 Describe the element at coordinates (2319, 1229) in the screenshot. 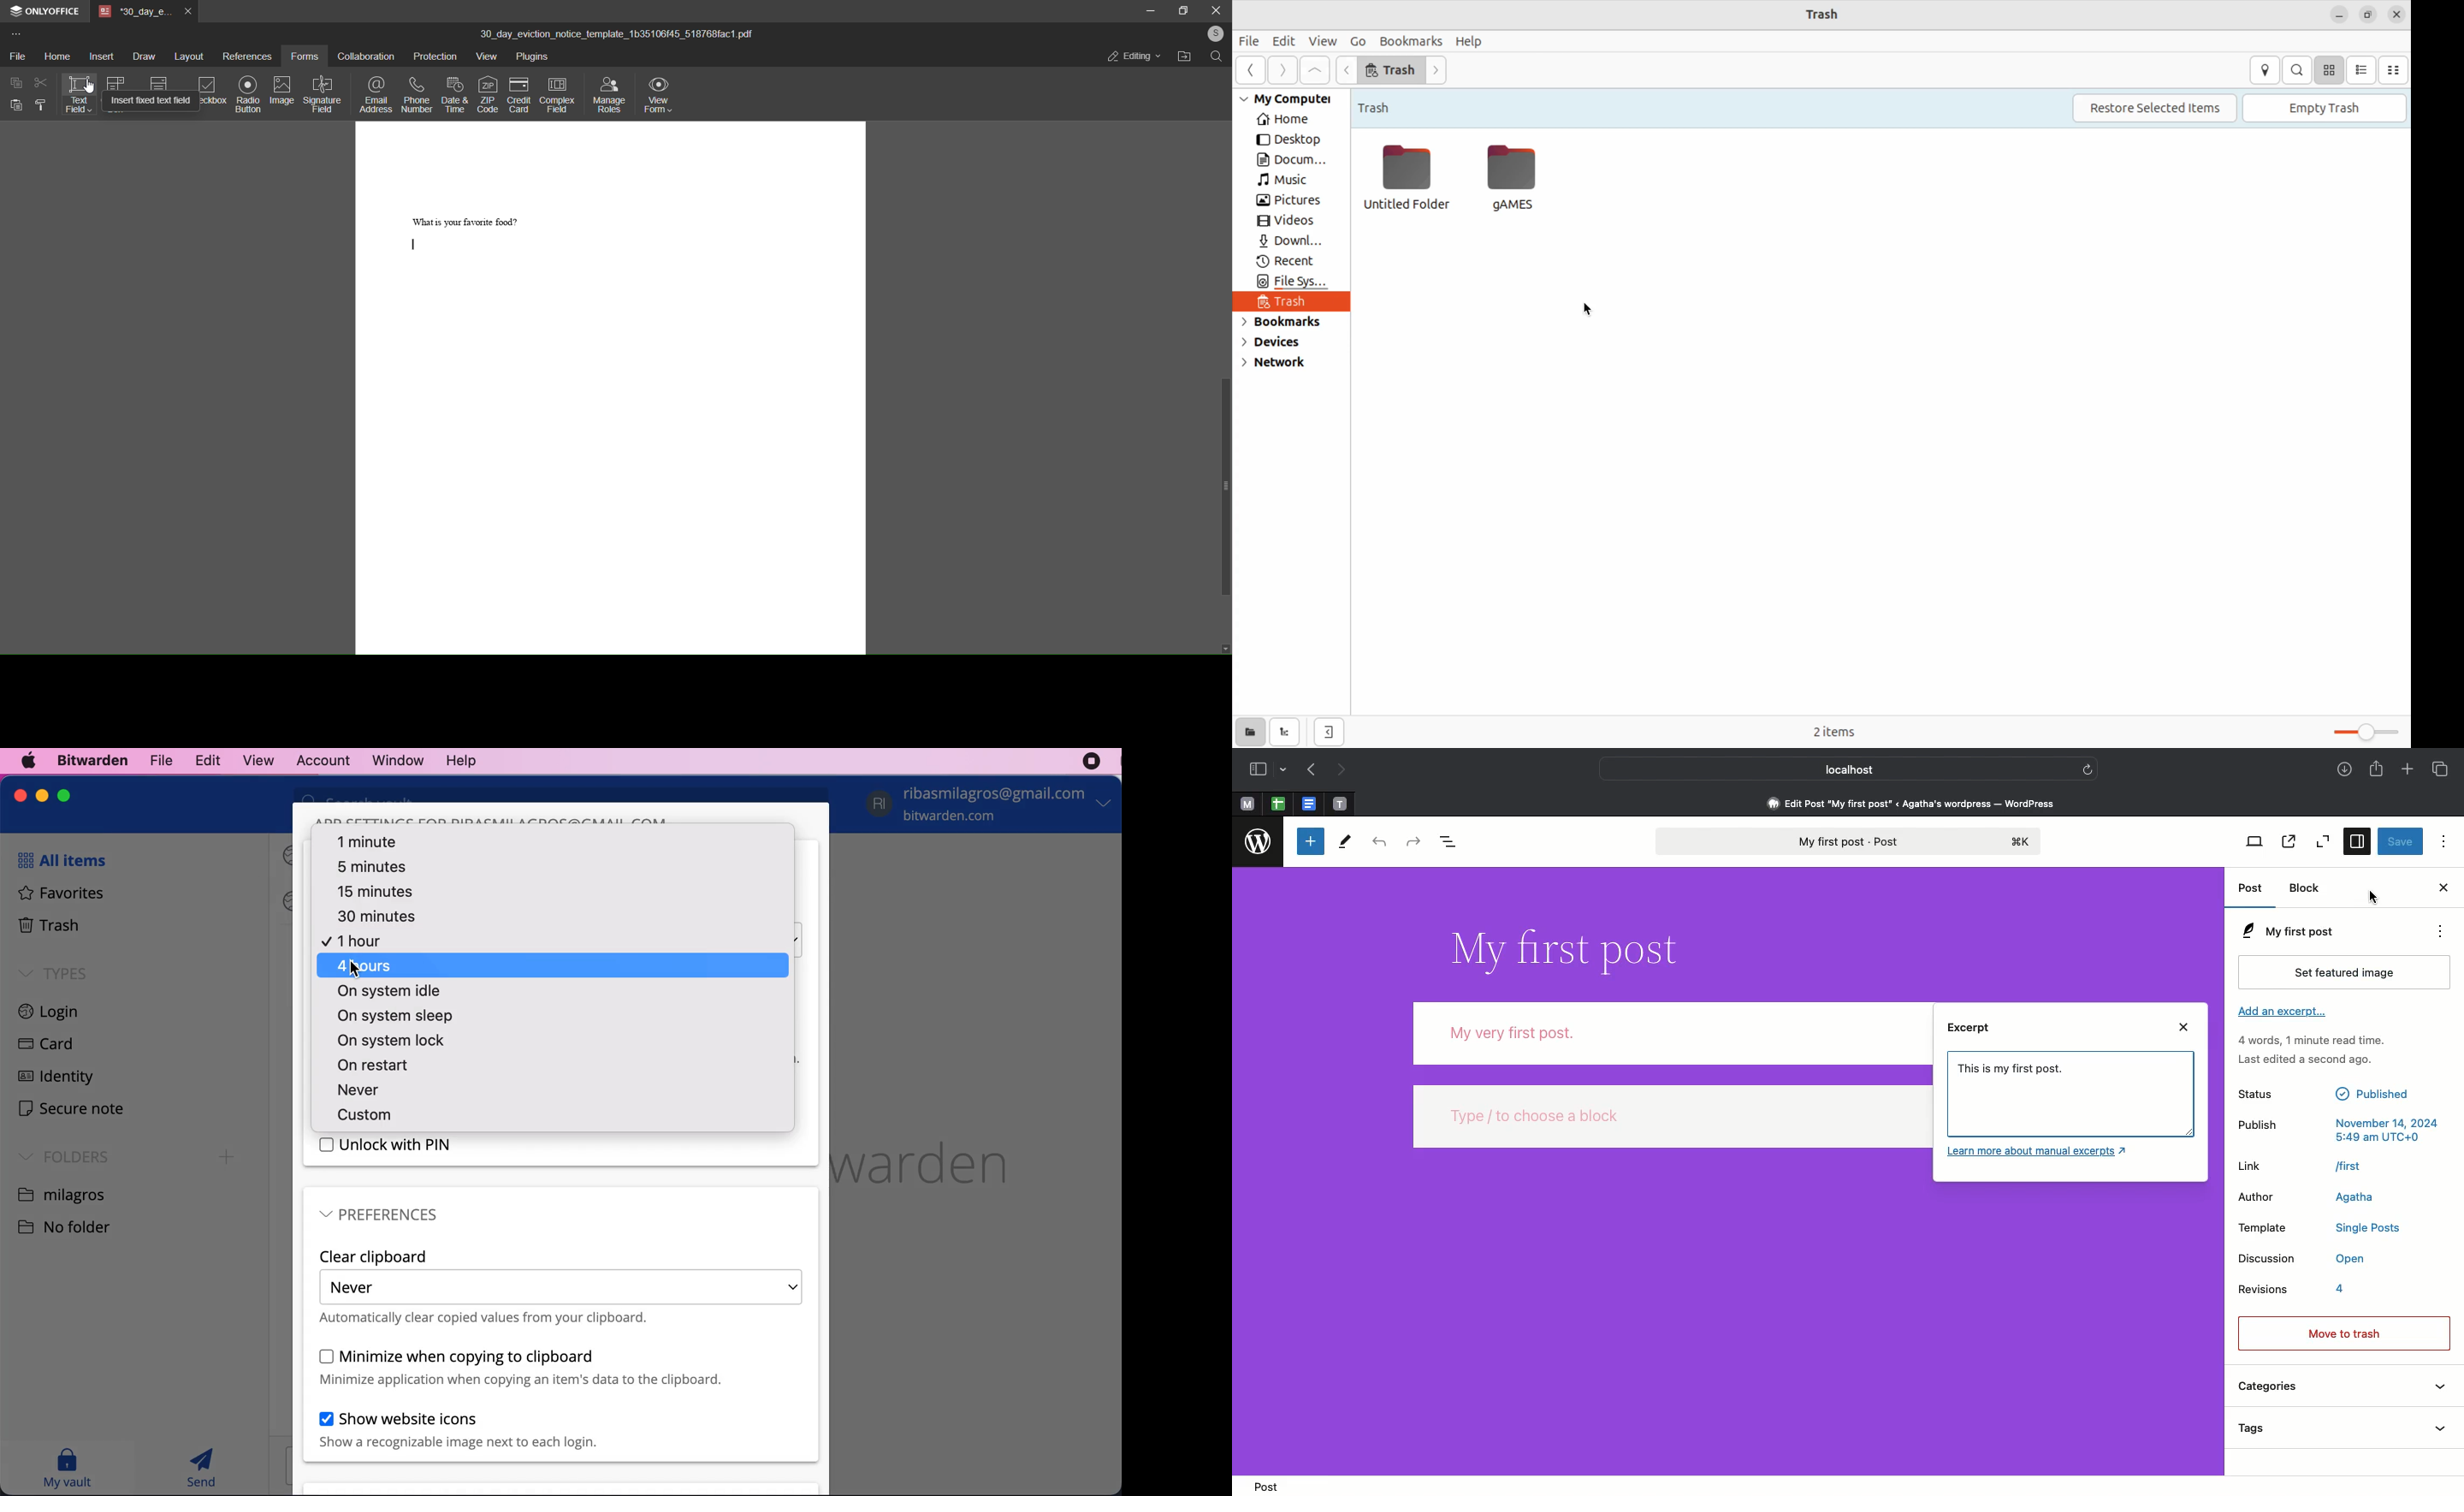

I see `Template` at that location.